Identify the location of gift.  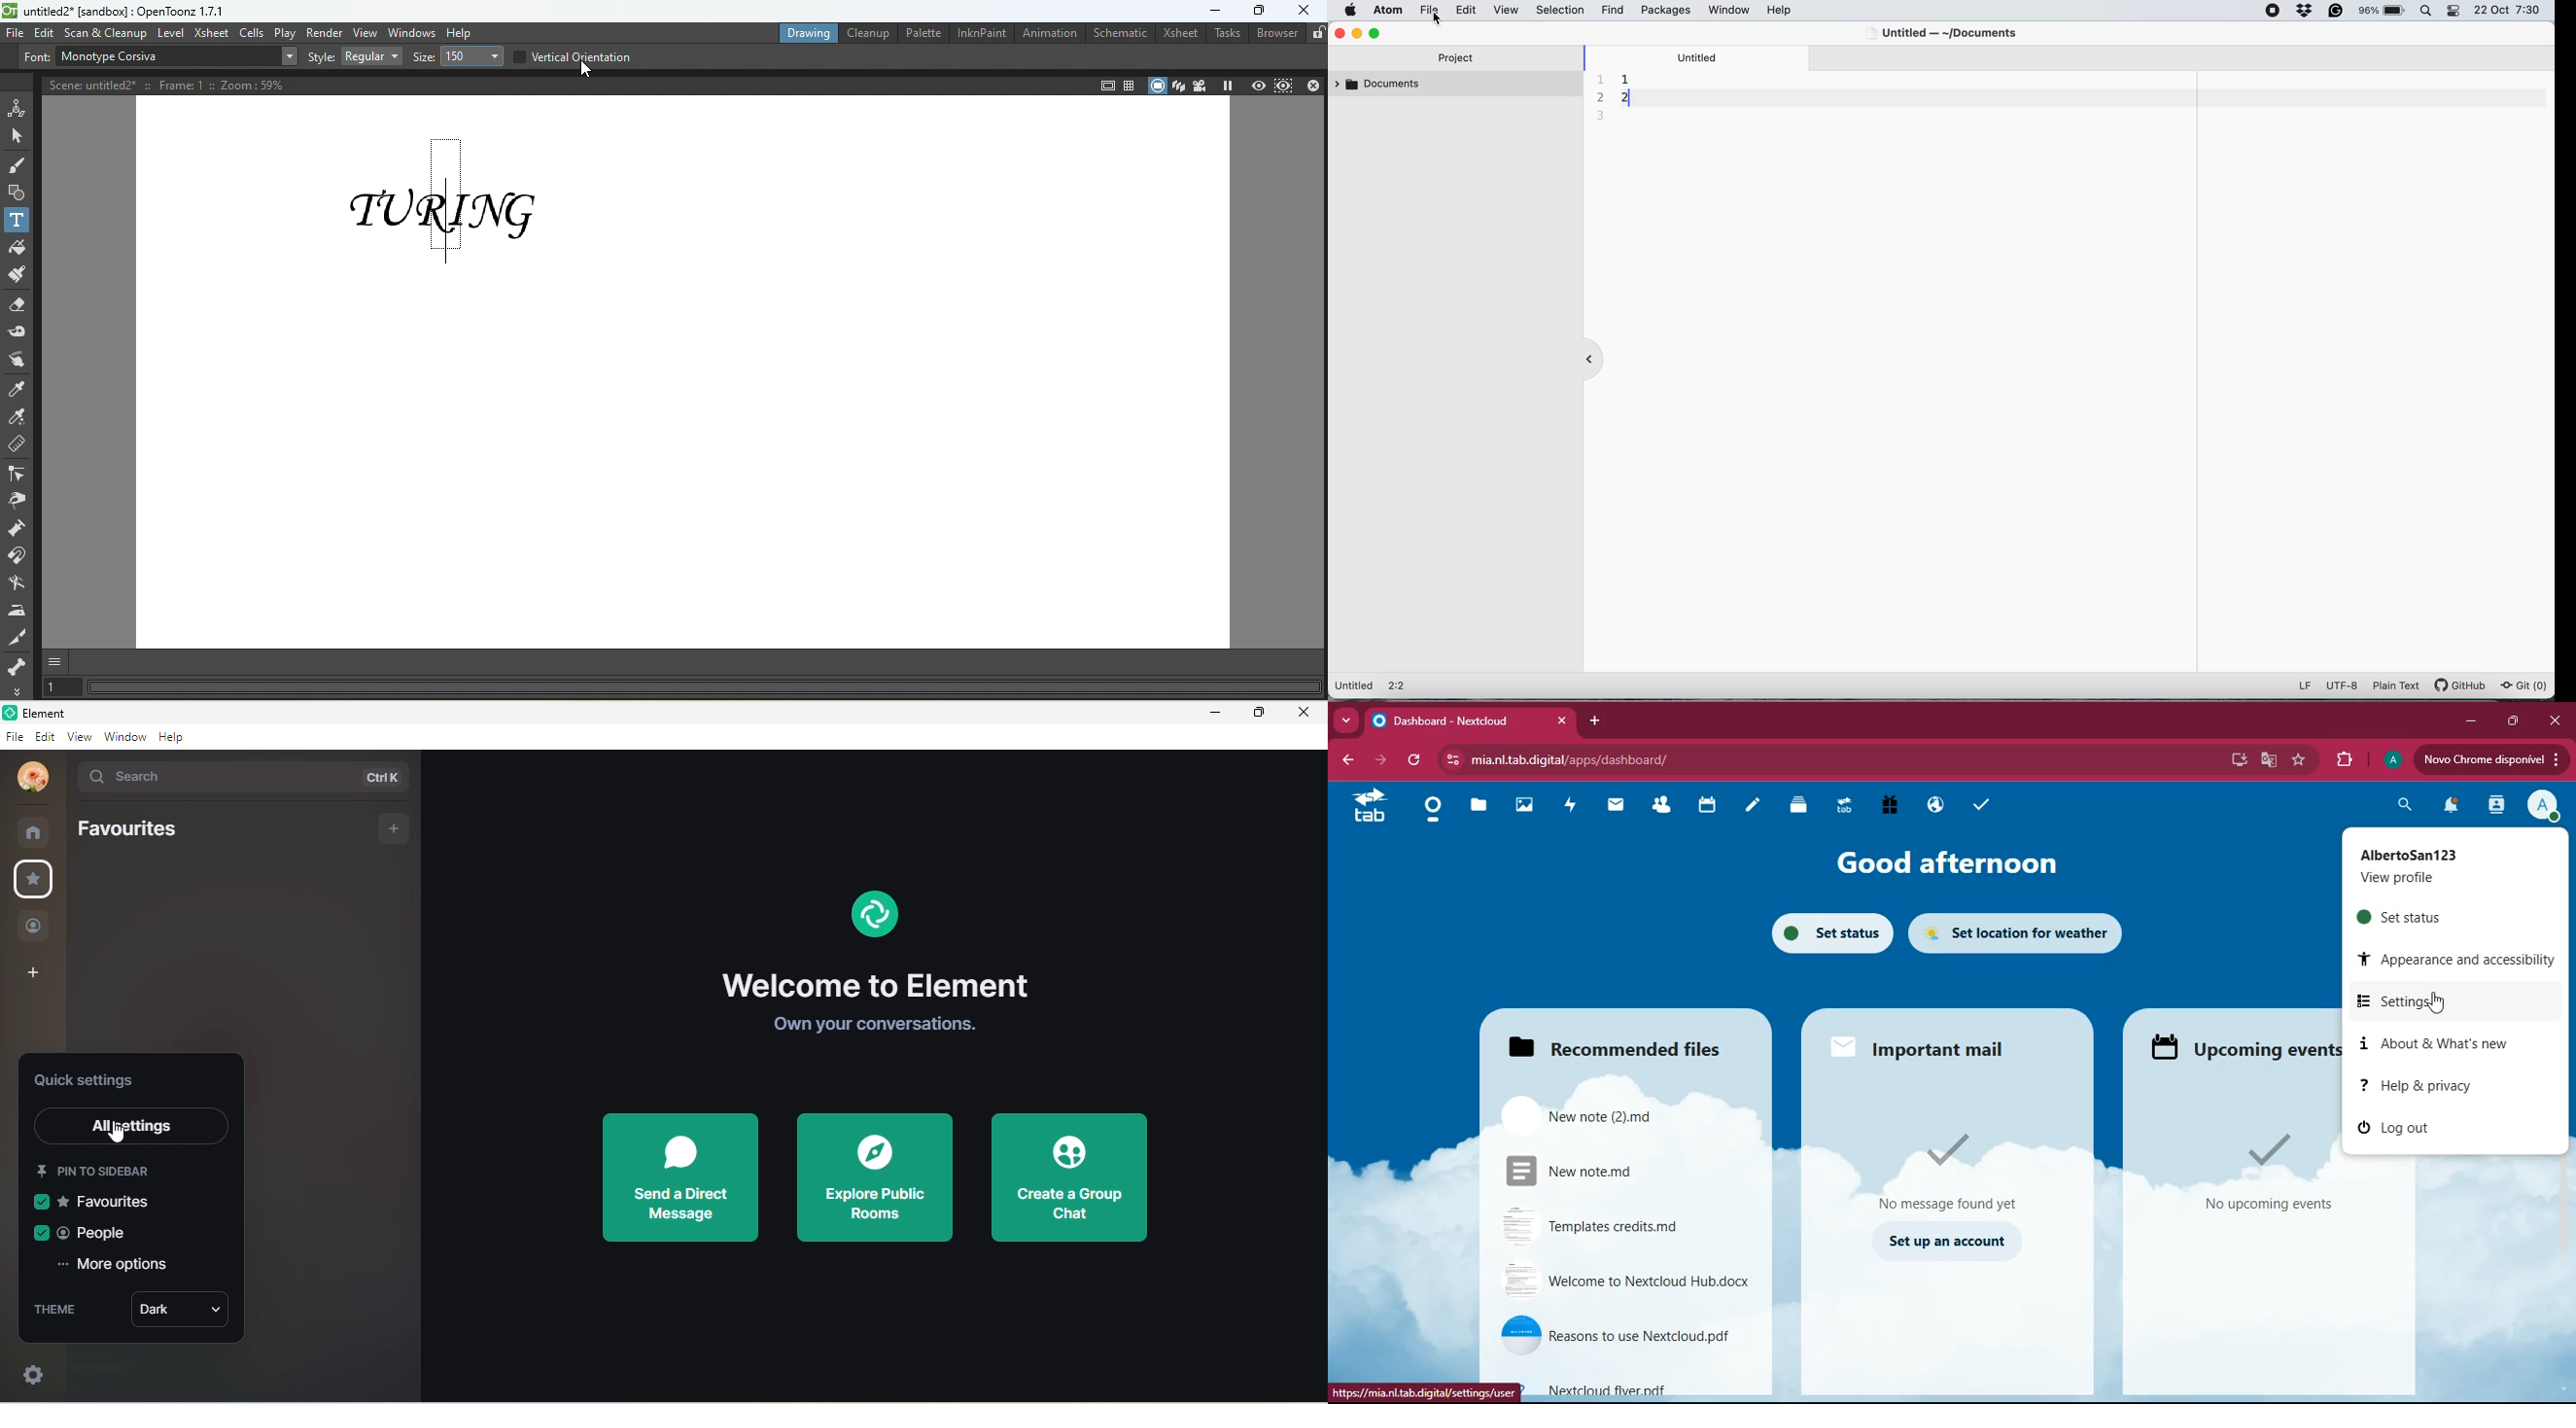
(1886, 806).